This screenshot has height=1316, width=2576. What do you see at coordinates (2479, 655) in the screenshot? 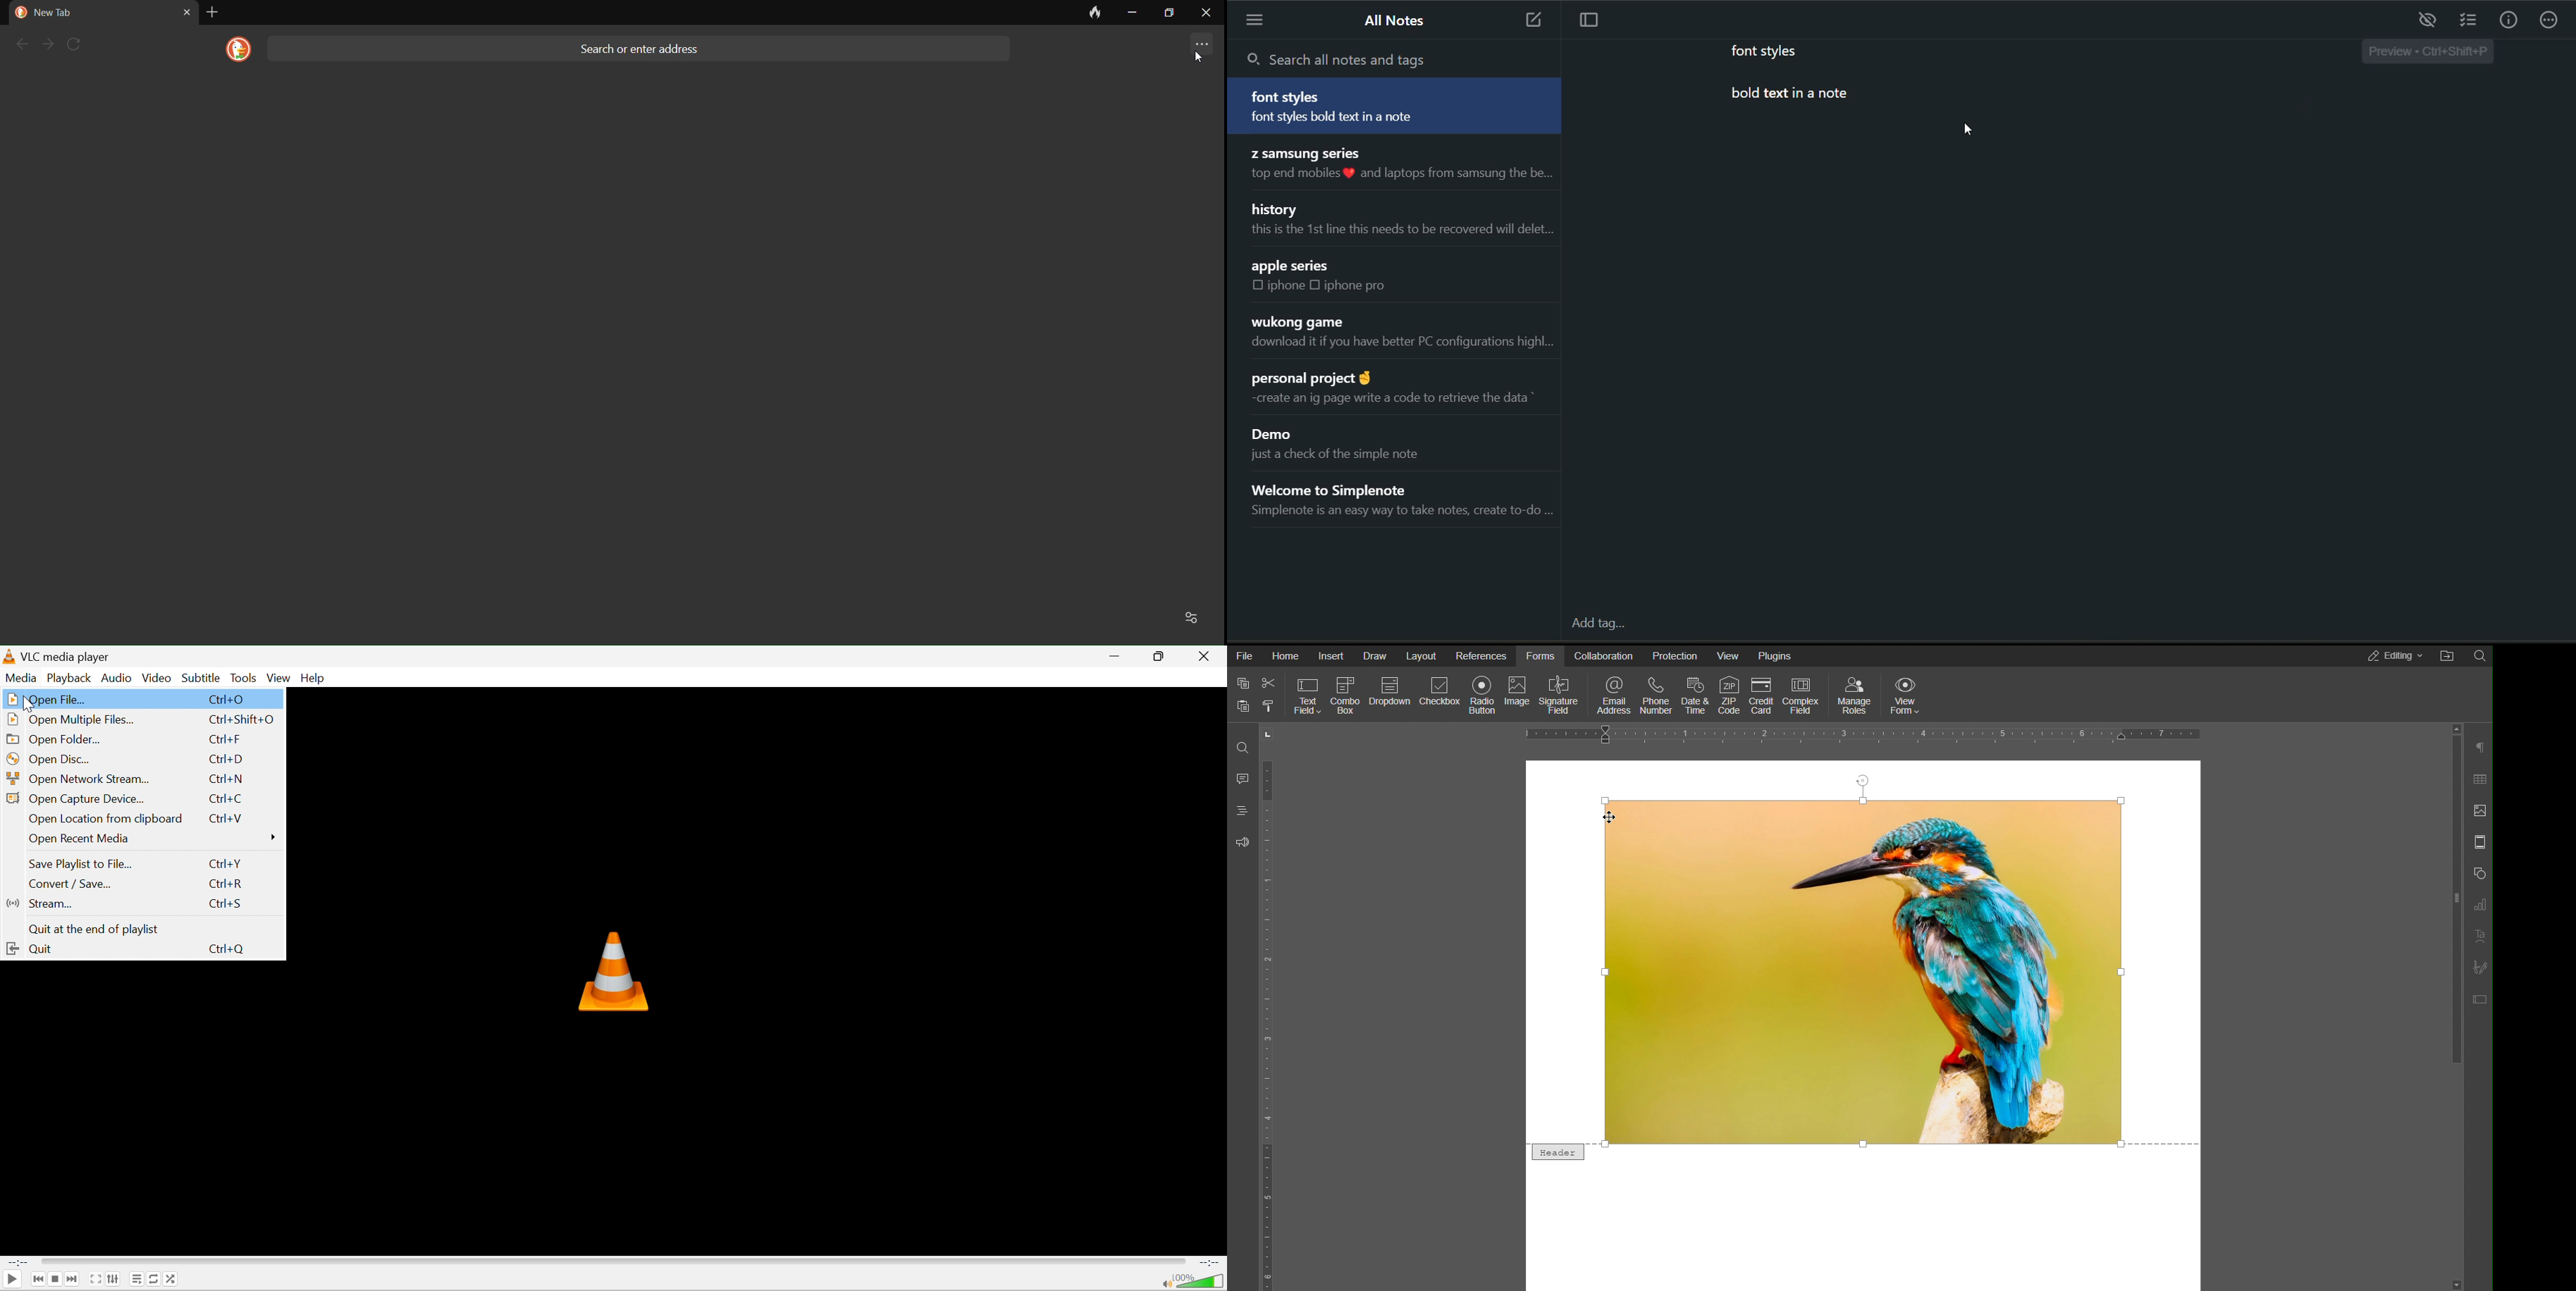
I see `Search` at bounding box center [2479, 655].